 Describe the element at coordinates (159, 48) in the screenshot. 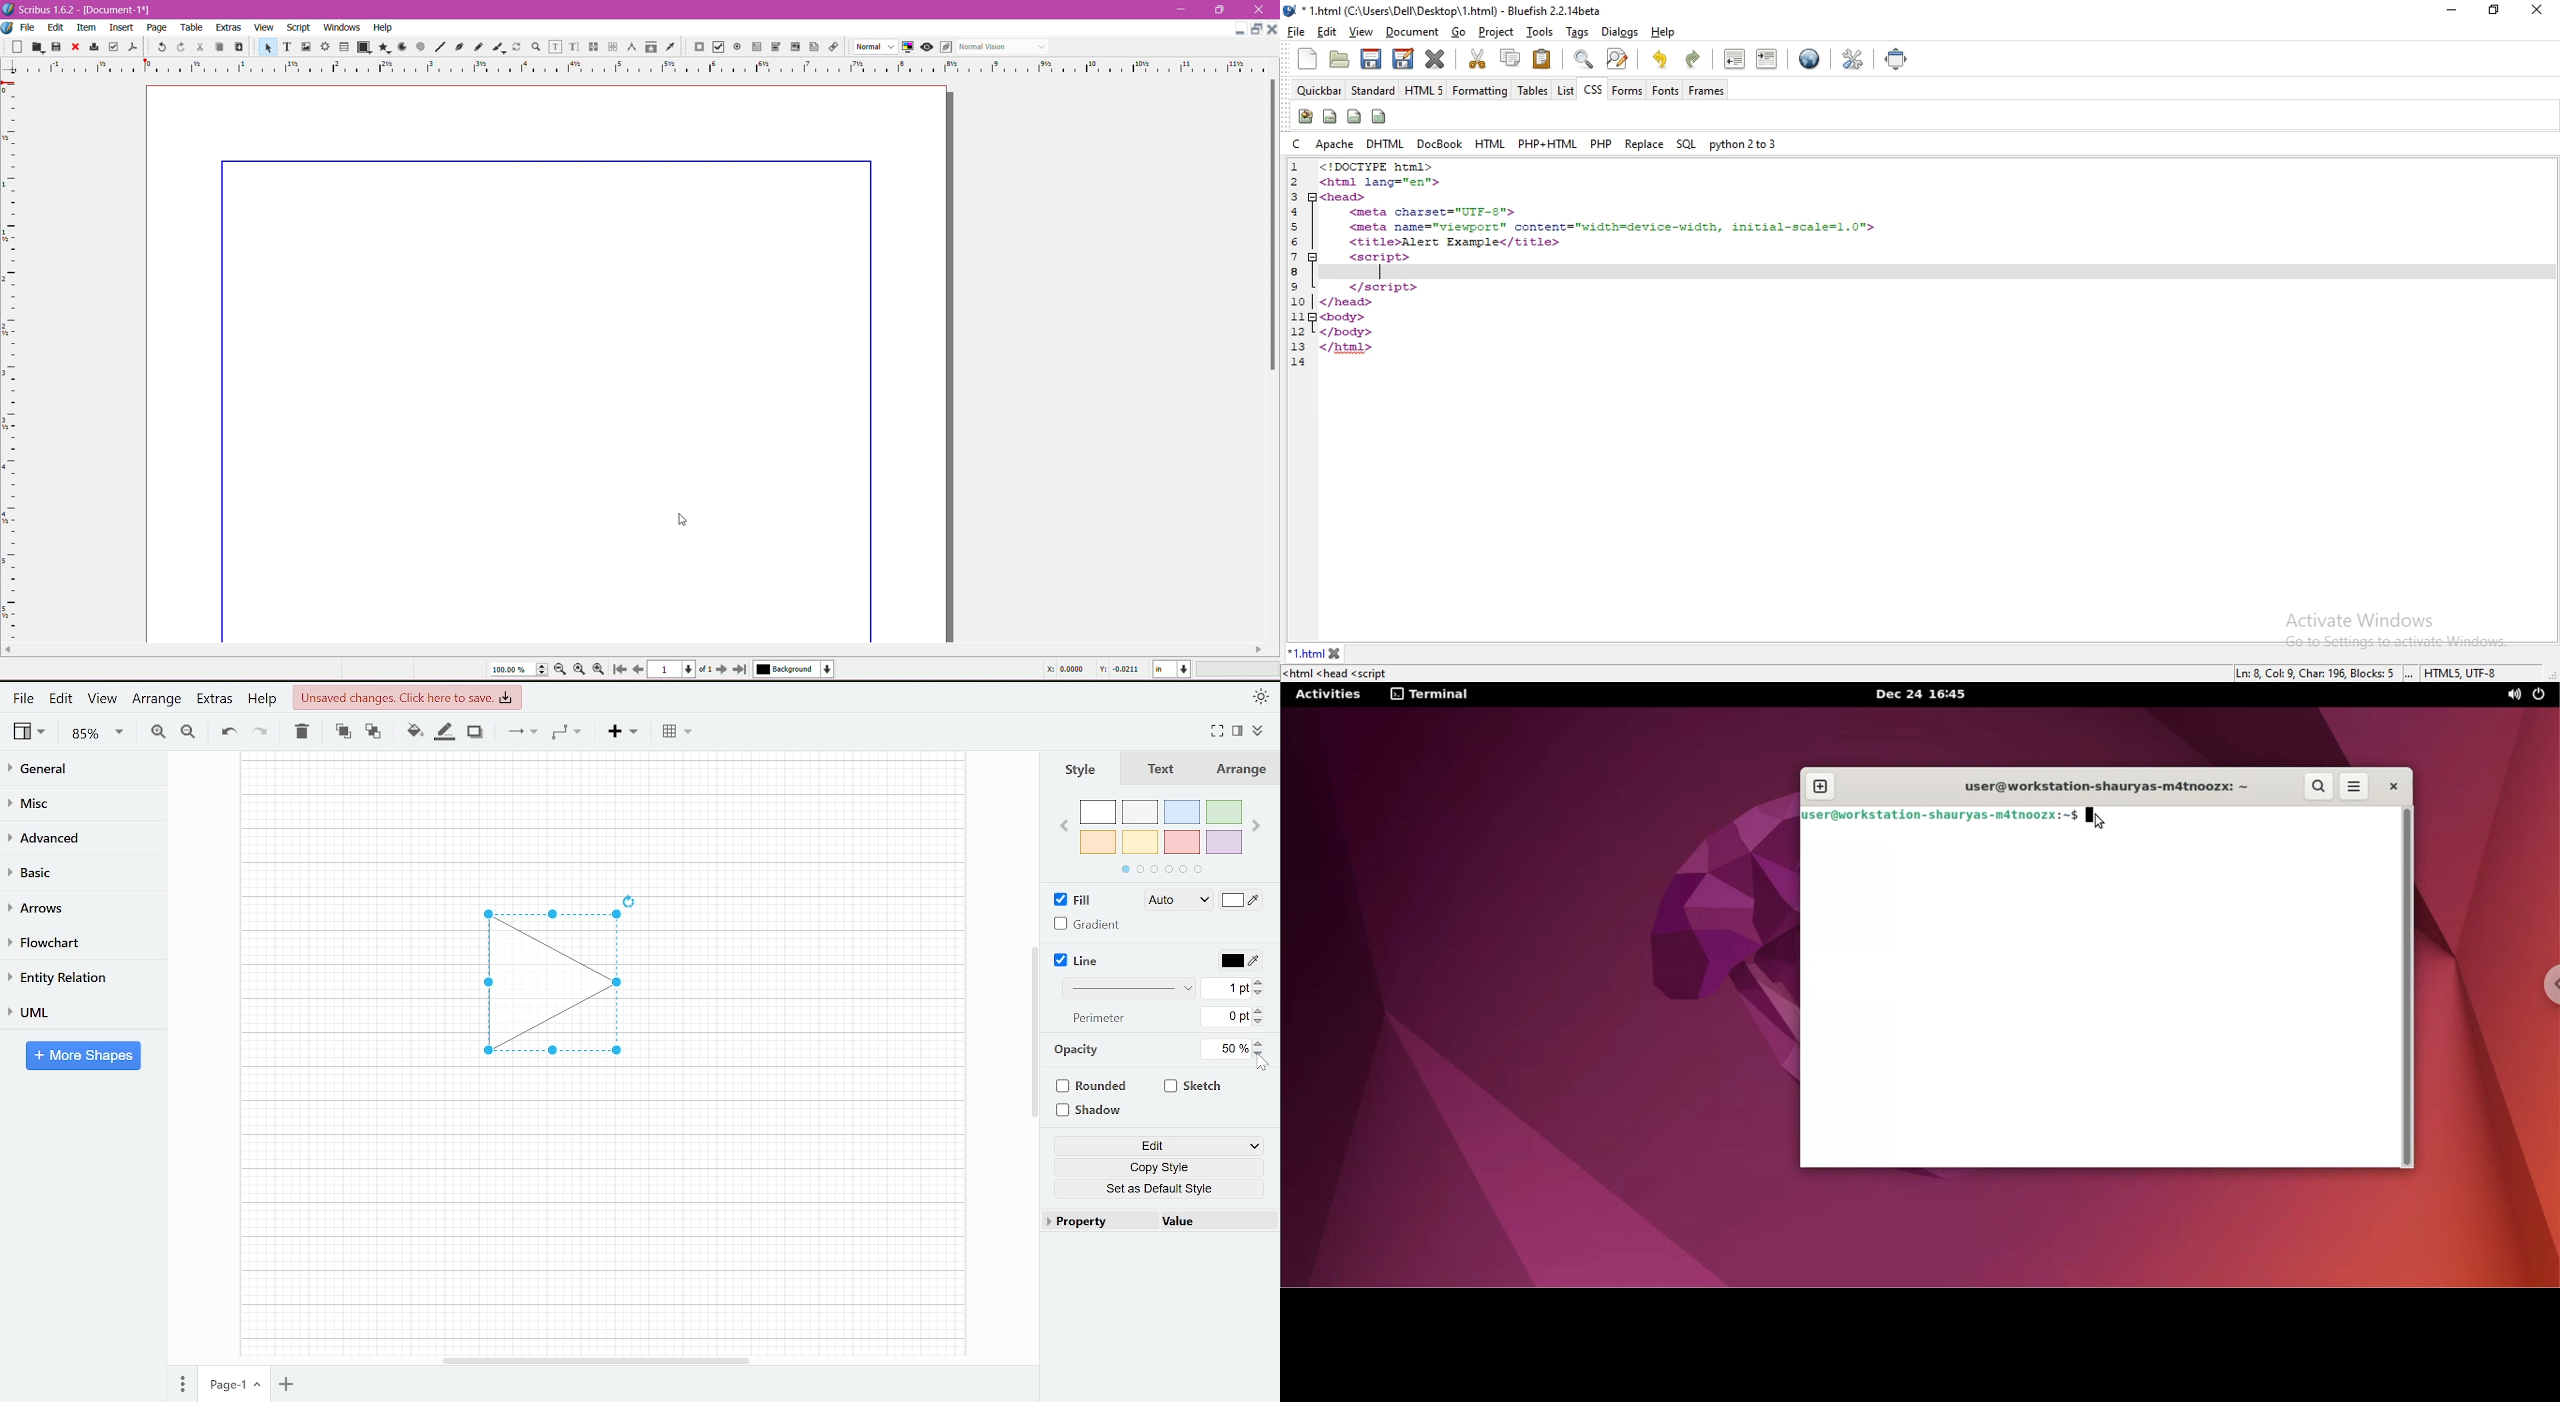

I see `Undo` at that location.